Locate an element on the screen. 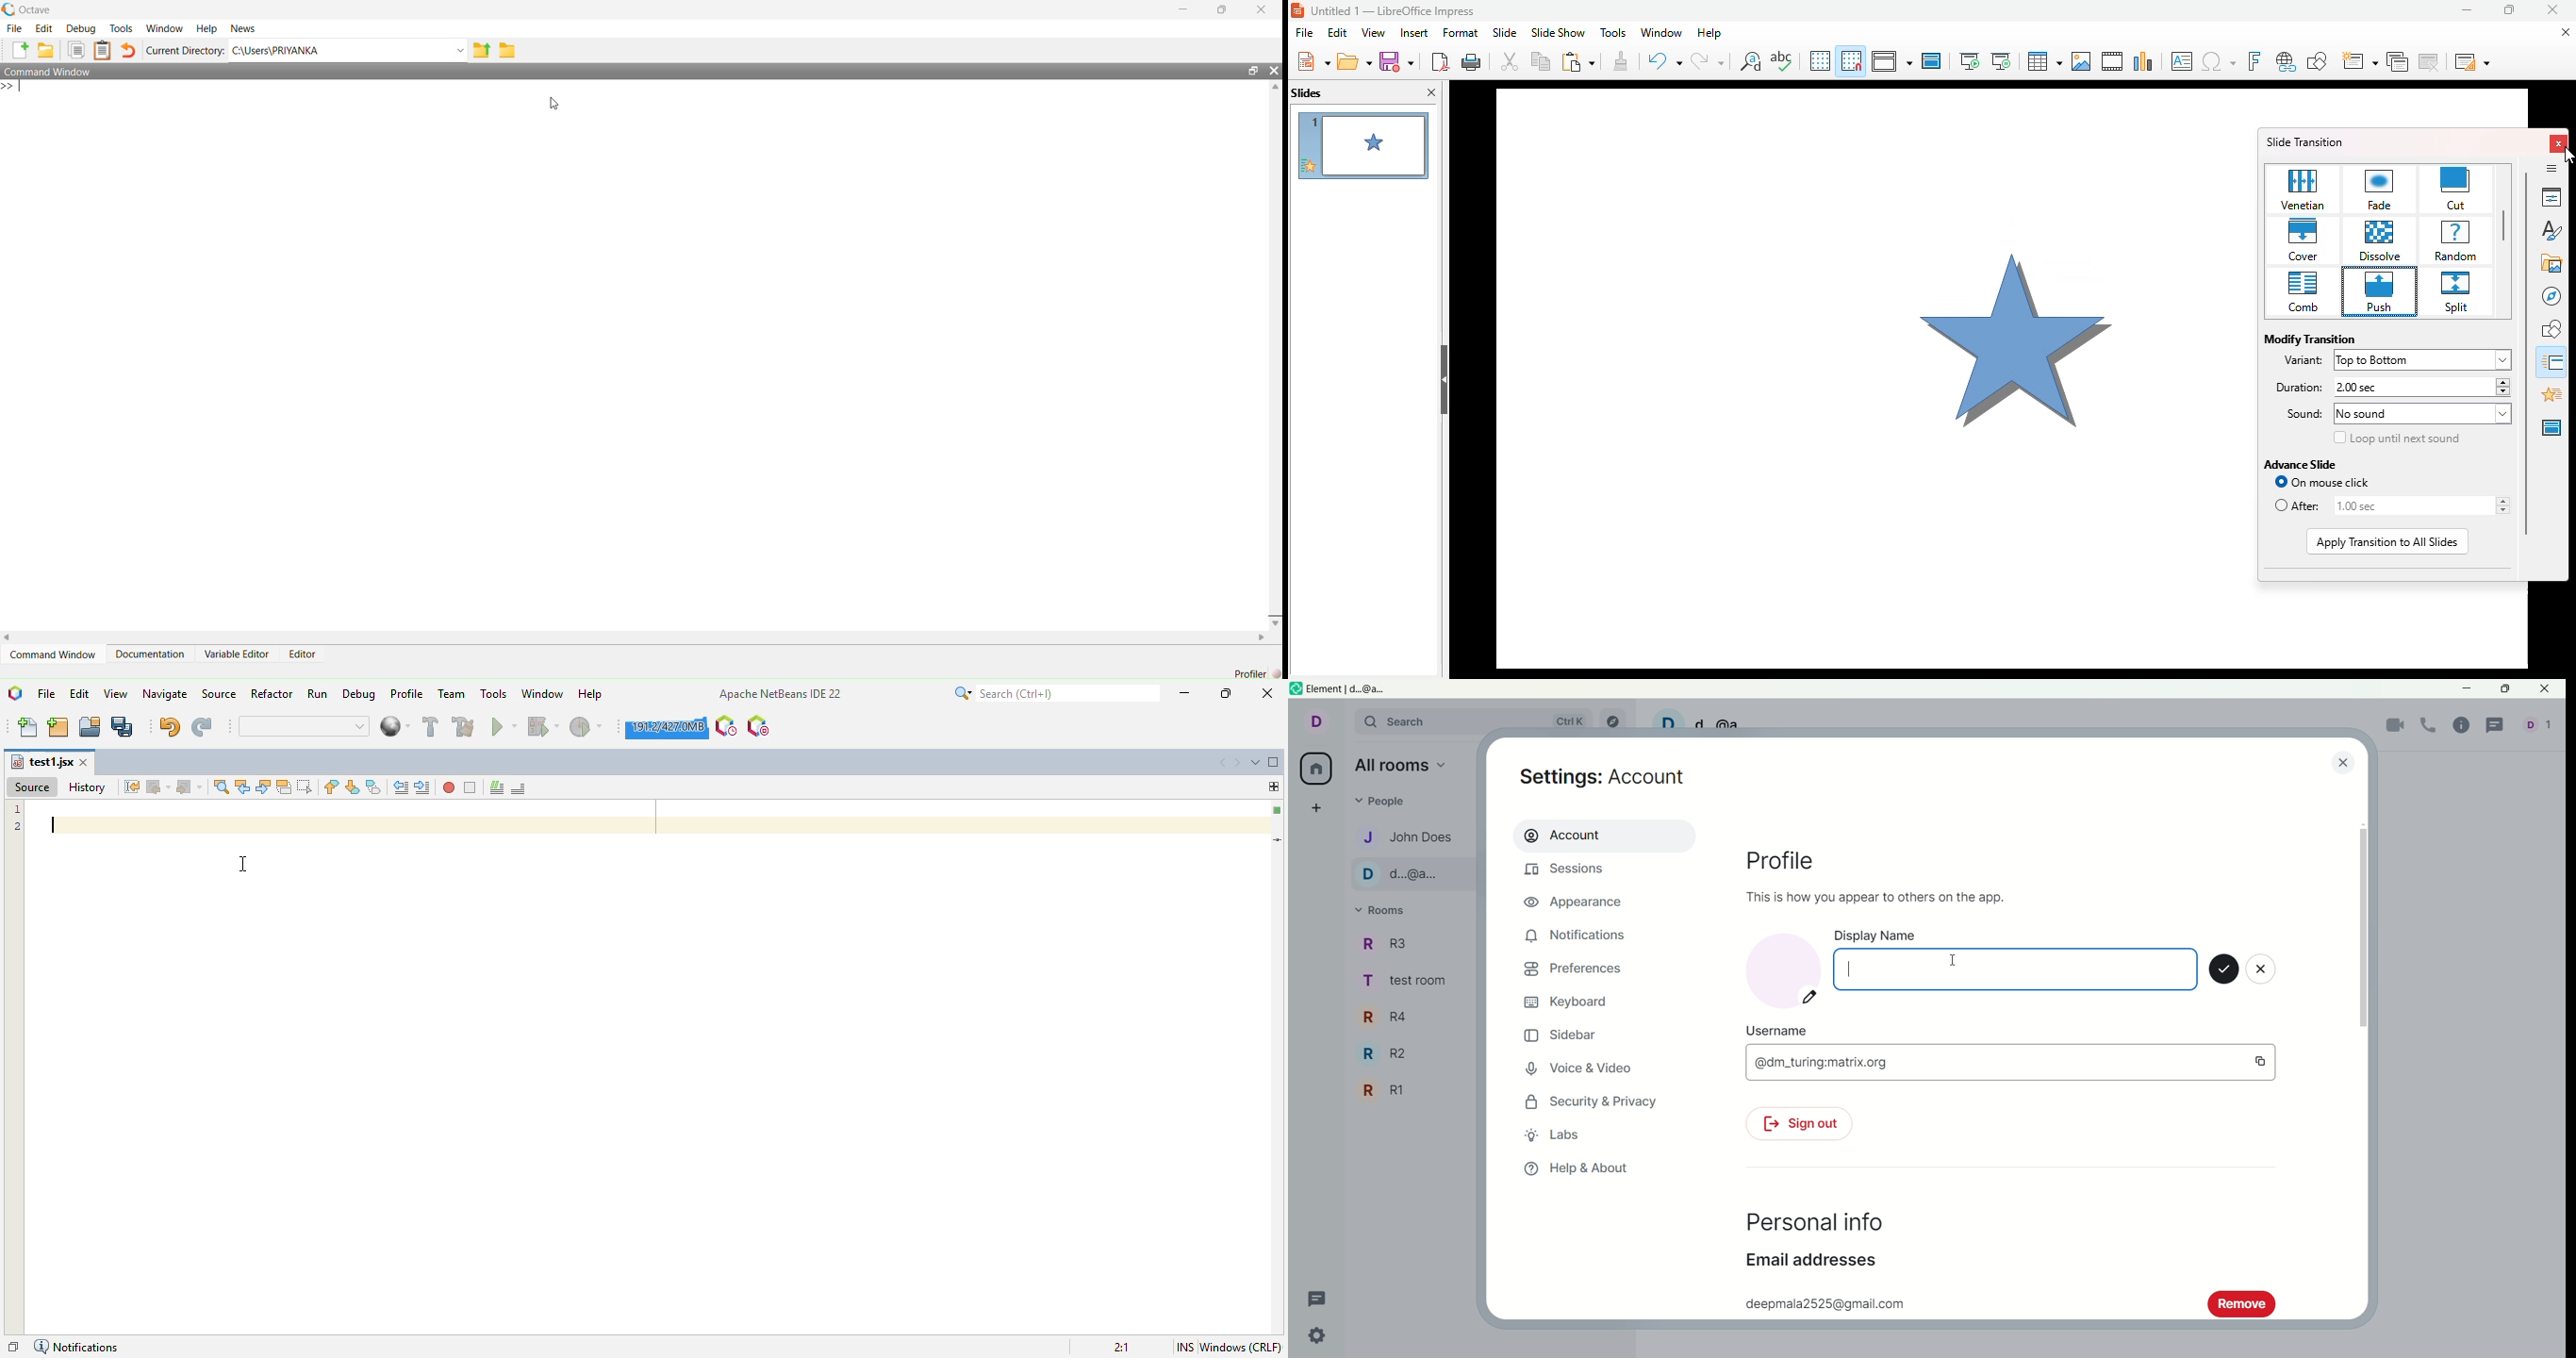  undo is located at coordinates (1663, 61).